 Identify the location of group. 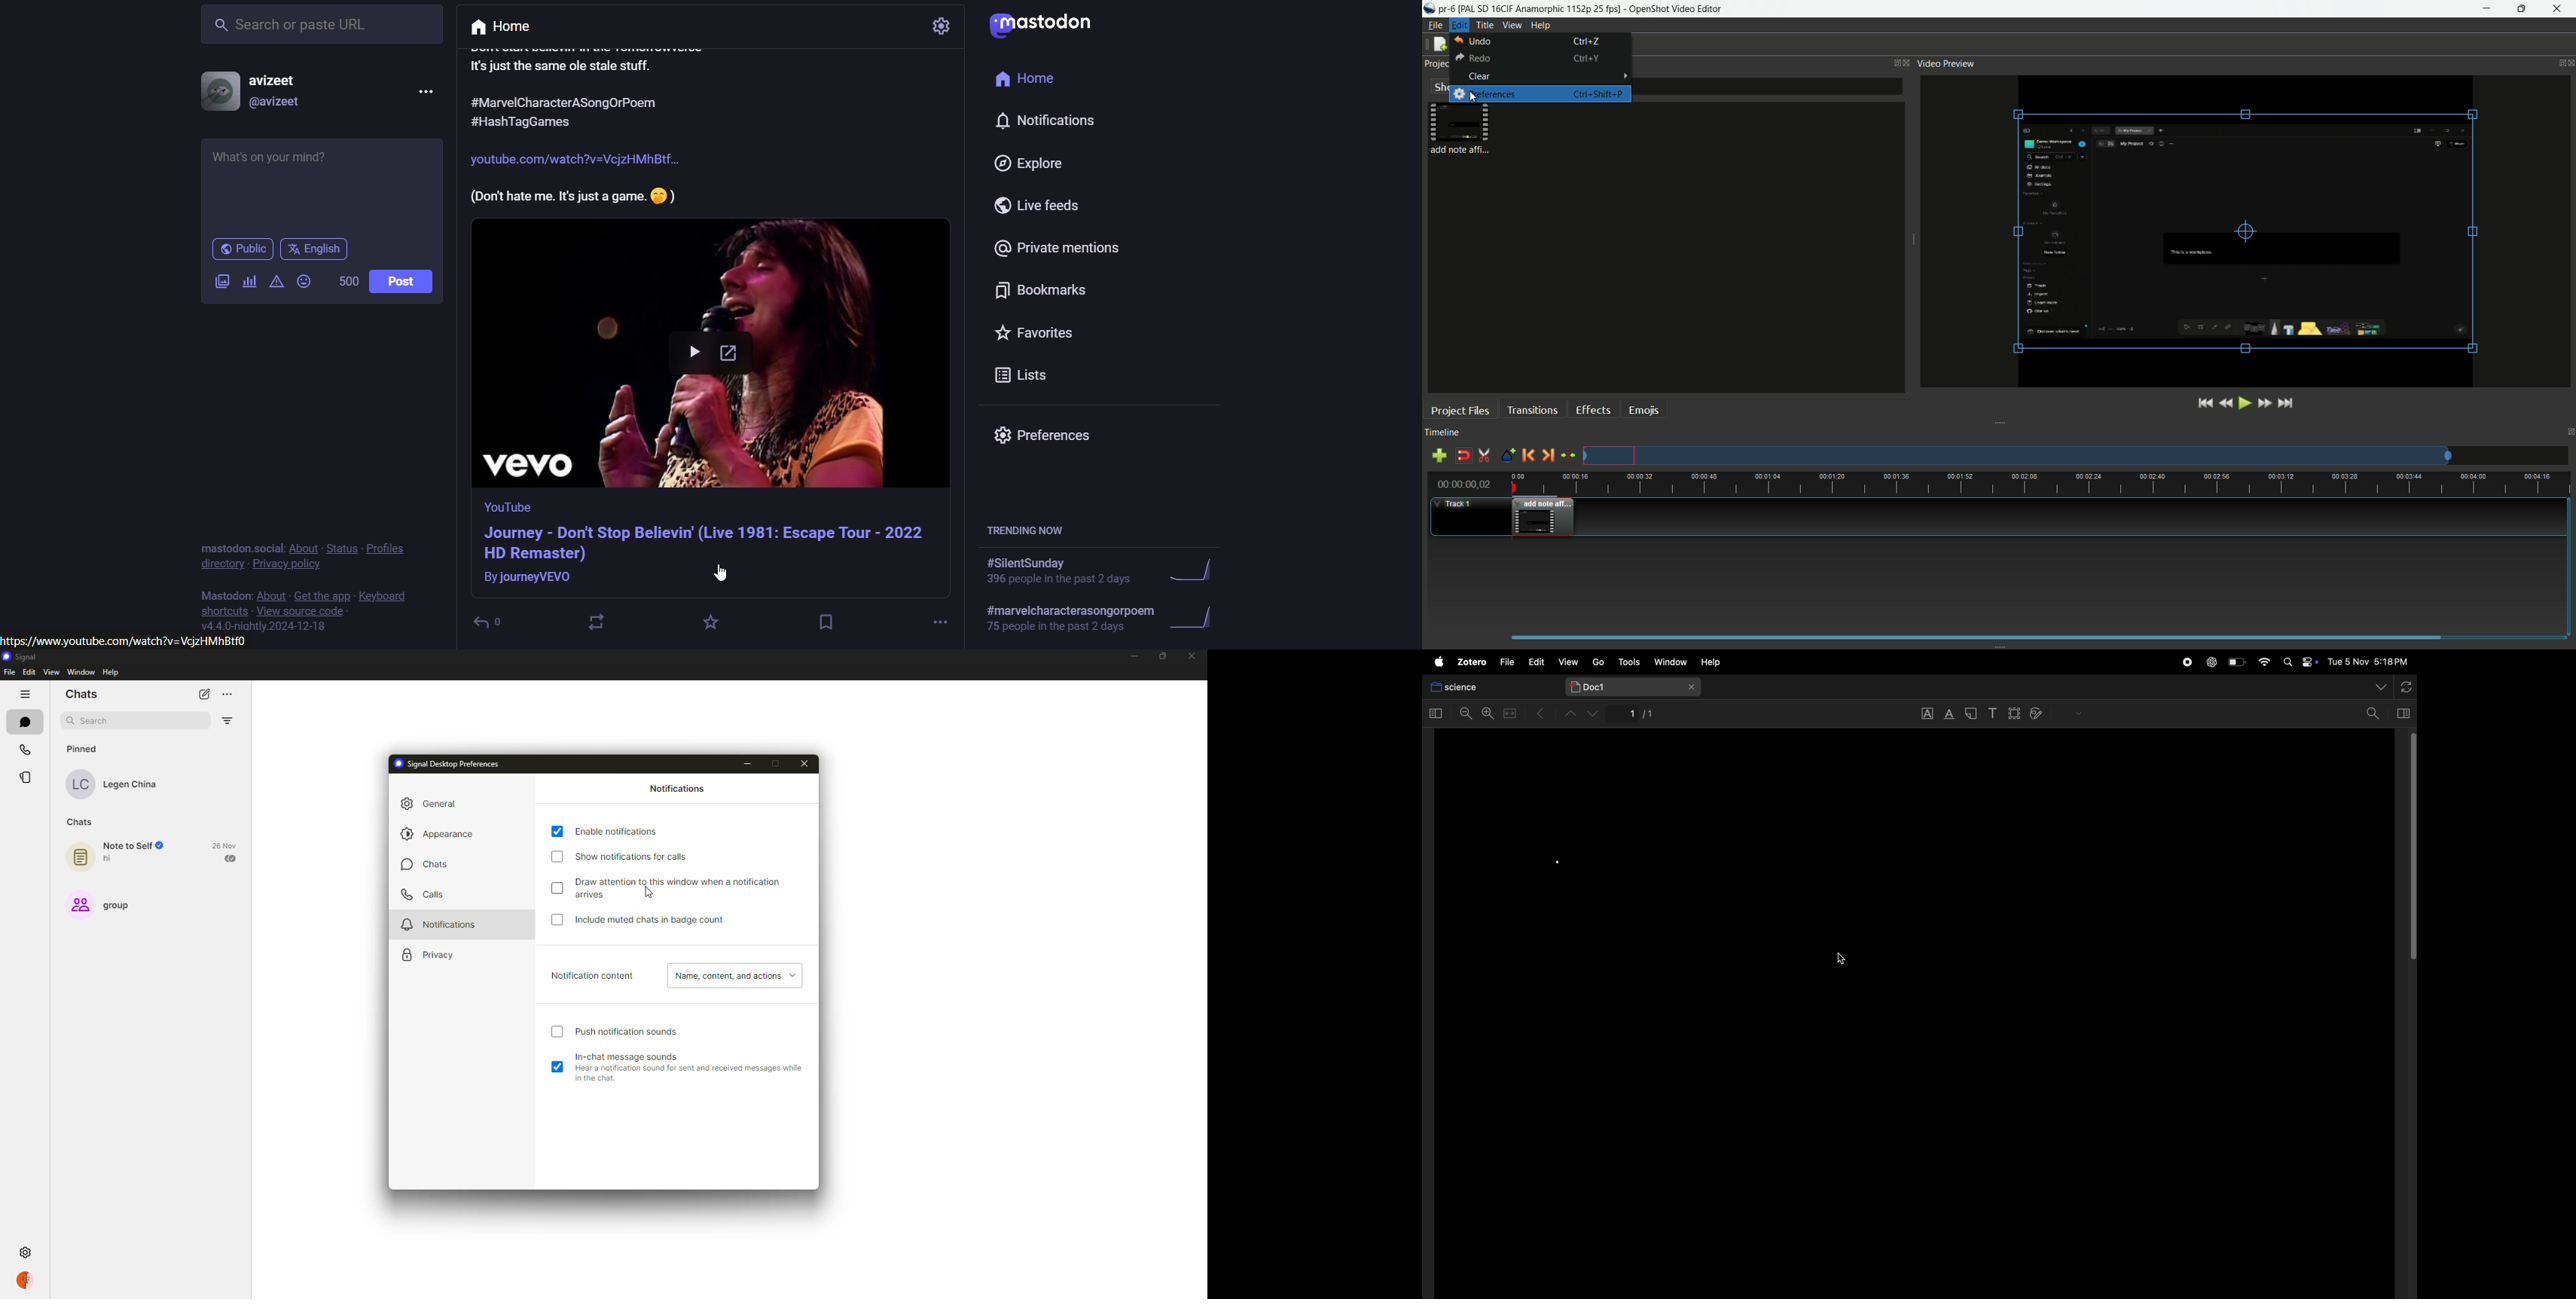
(104, 904).